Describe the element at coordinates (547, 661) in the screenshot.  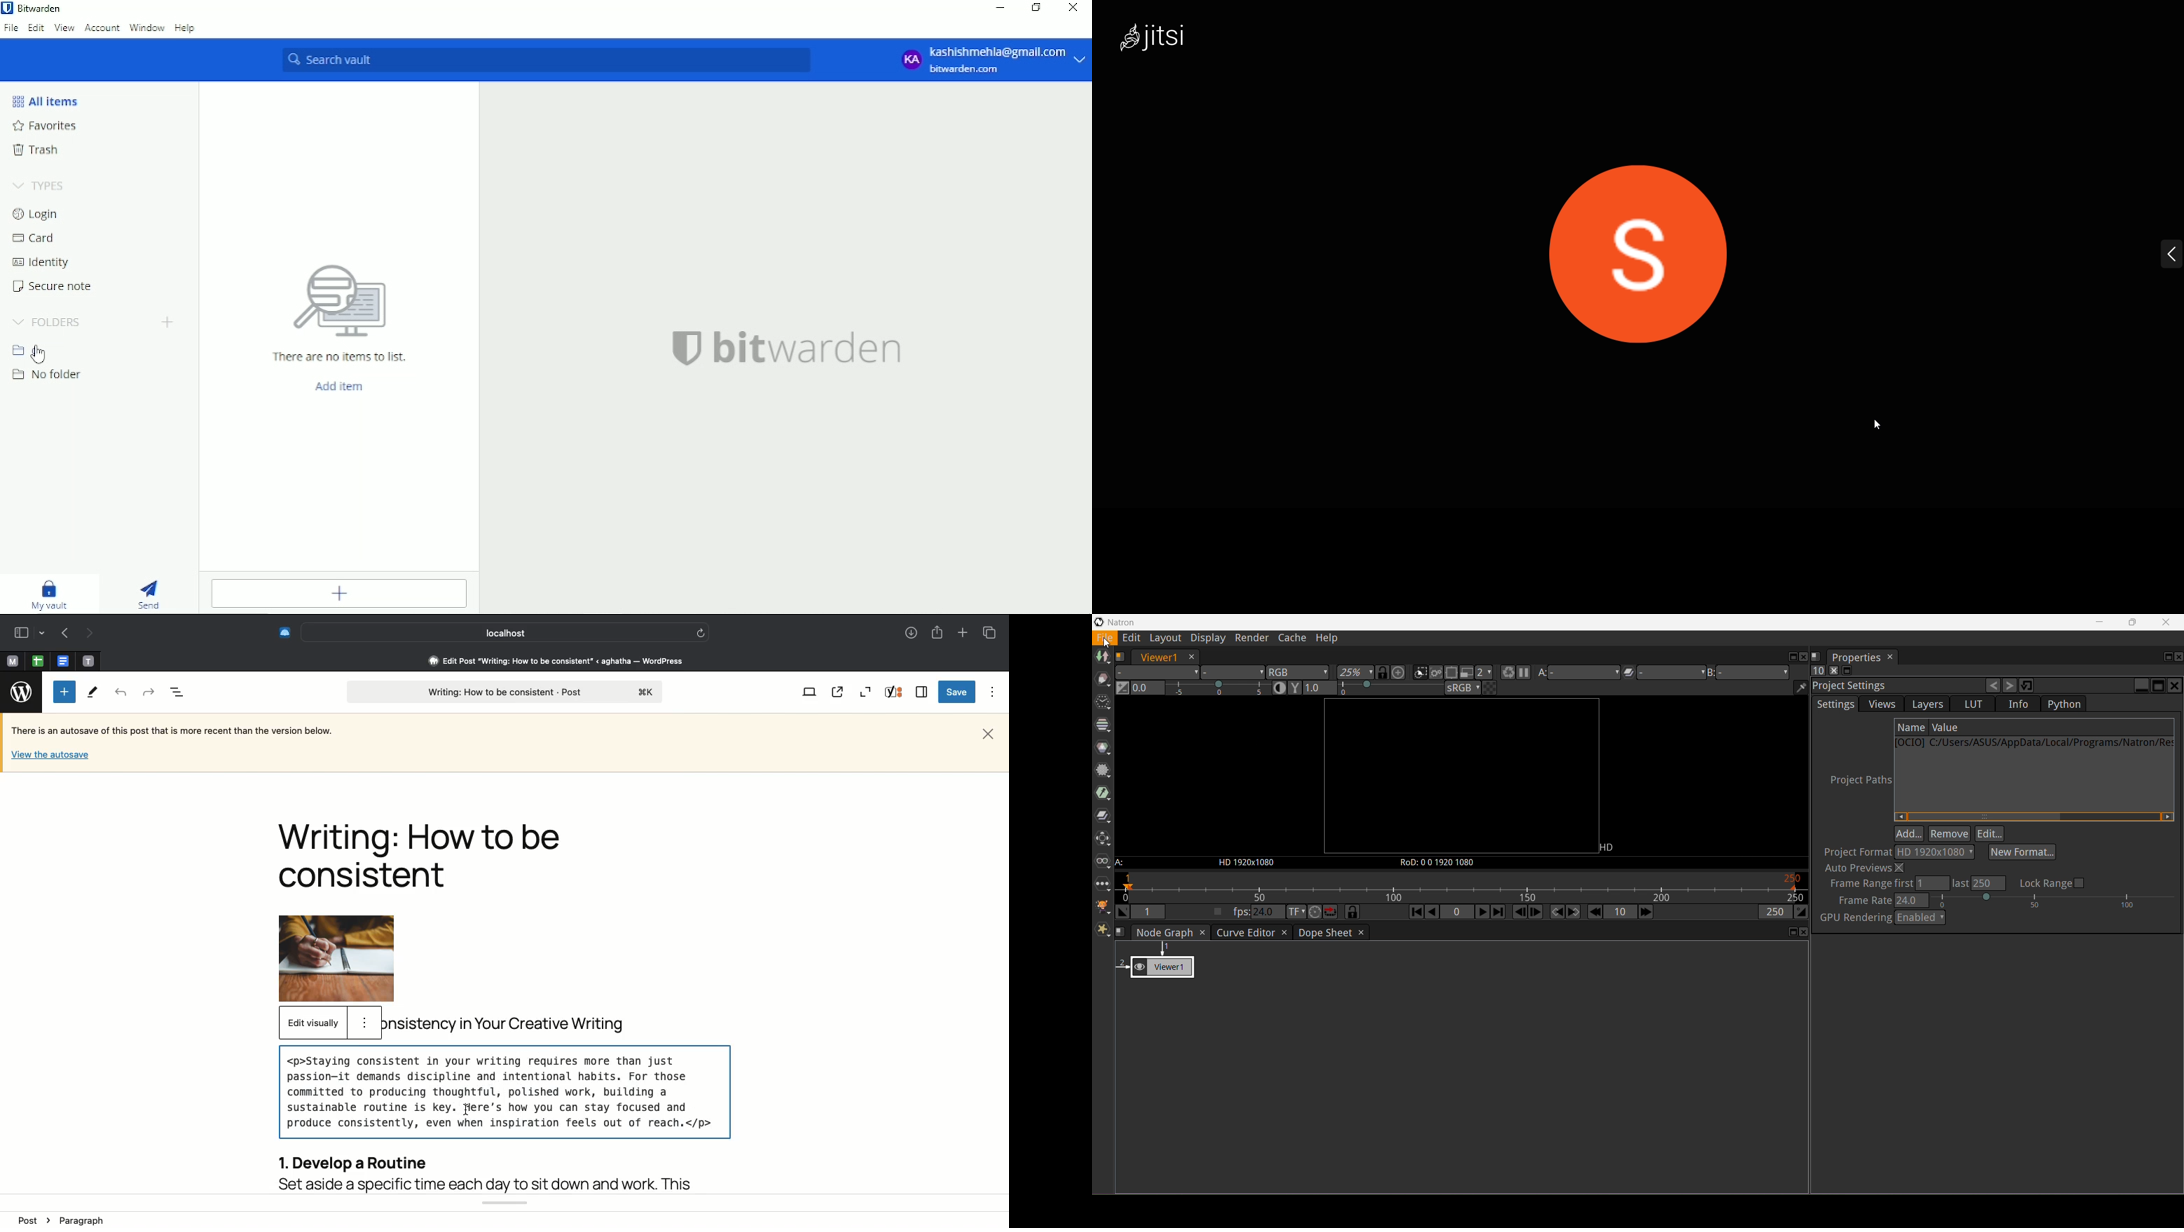
I see `Address` at that location.